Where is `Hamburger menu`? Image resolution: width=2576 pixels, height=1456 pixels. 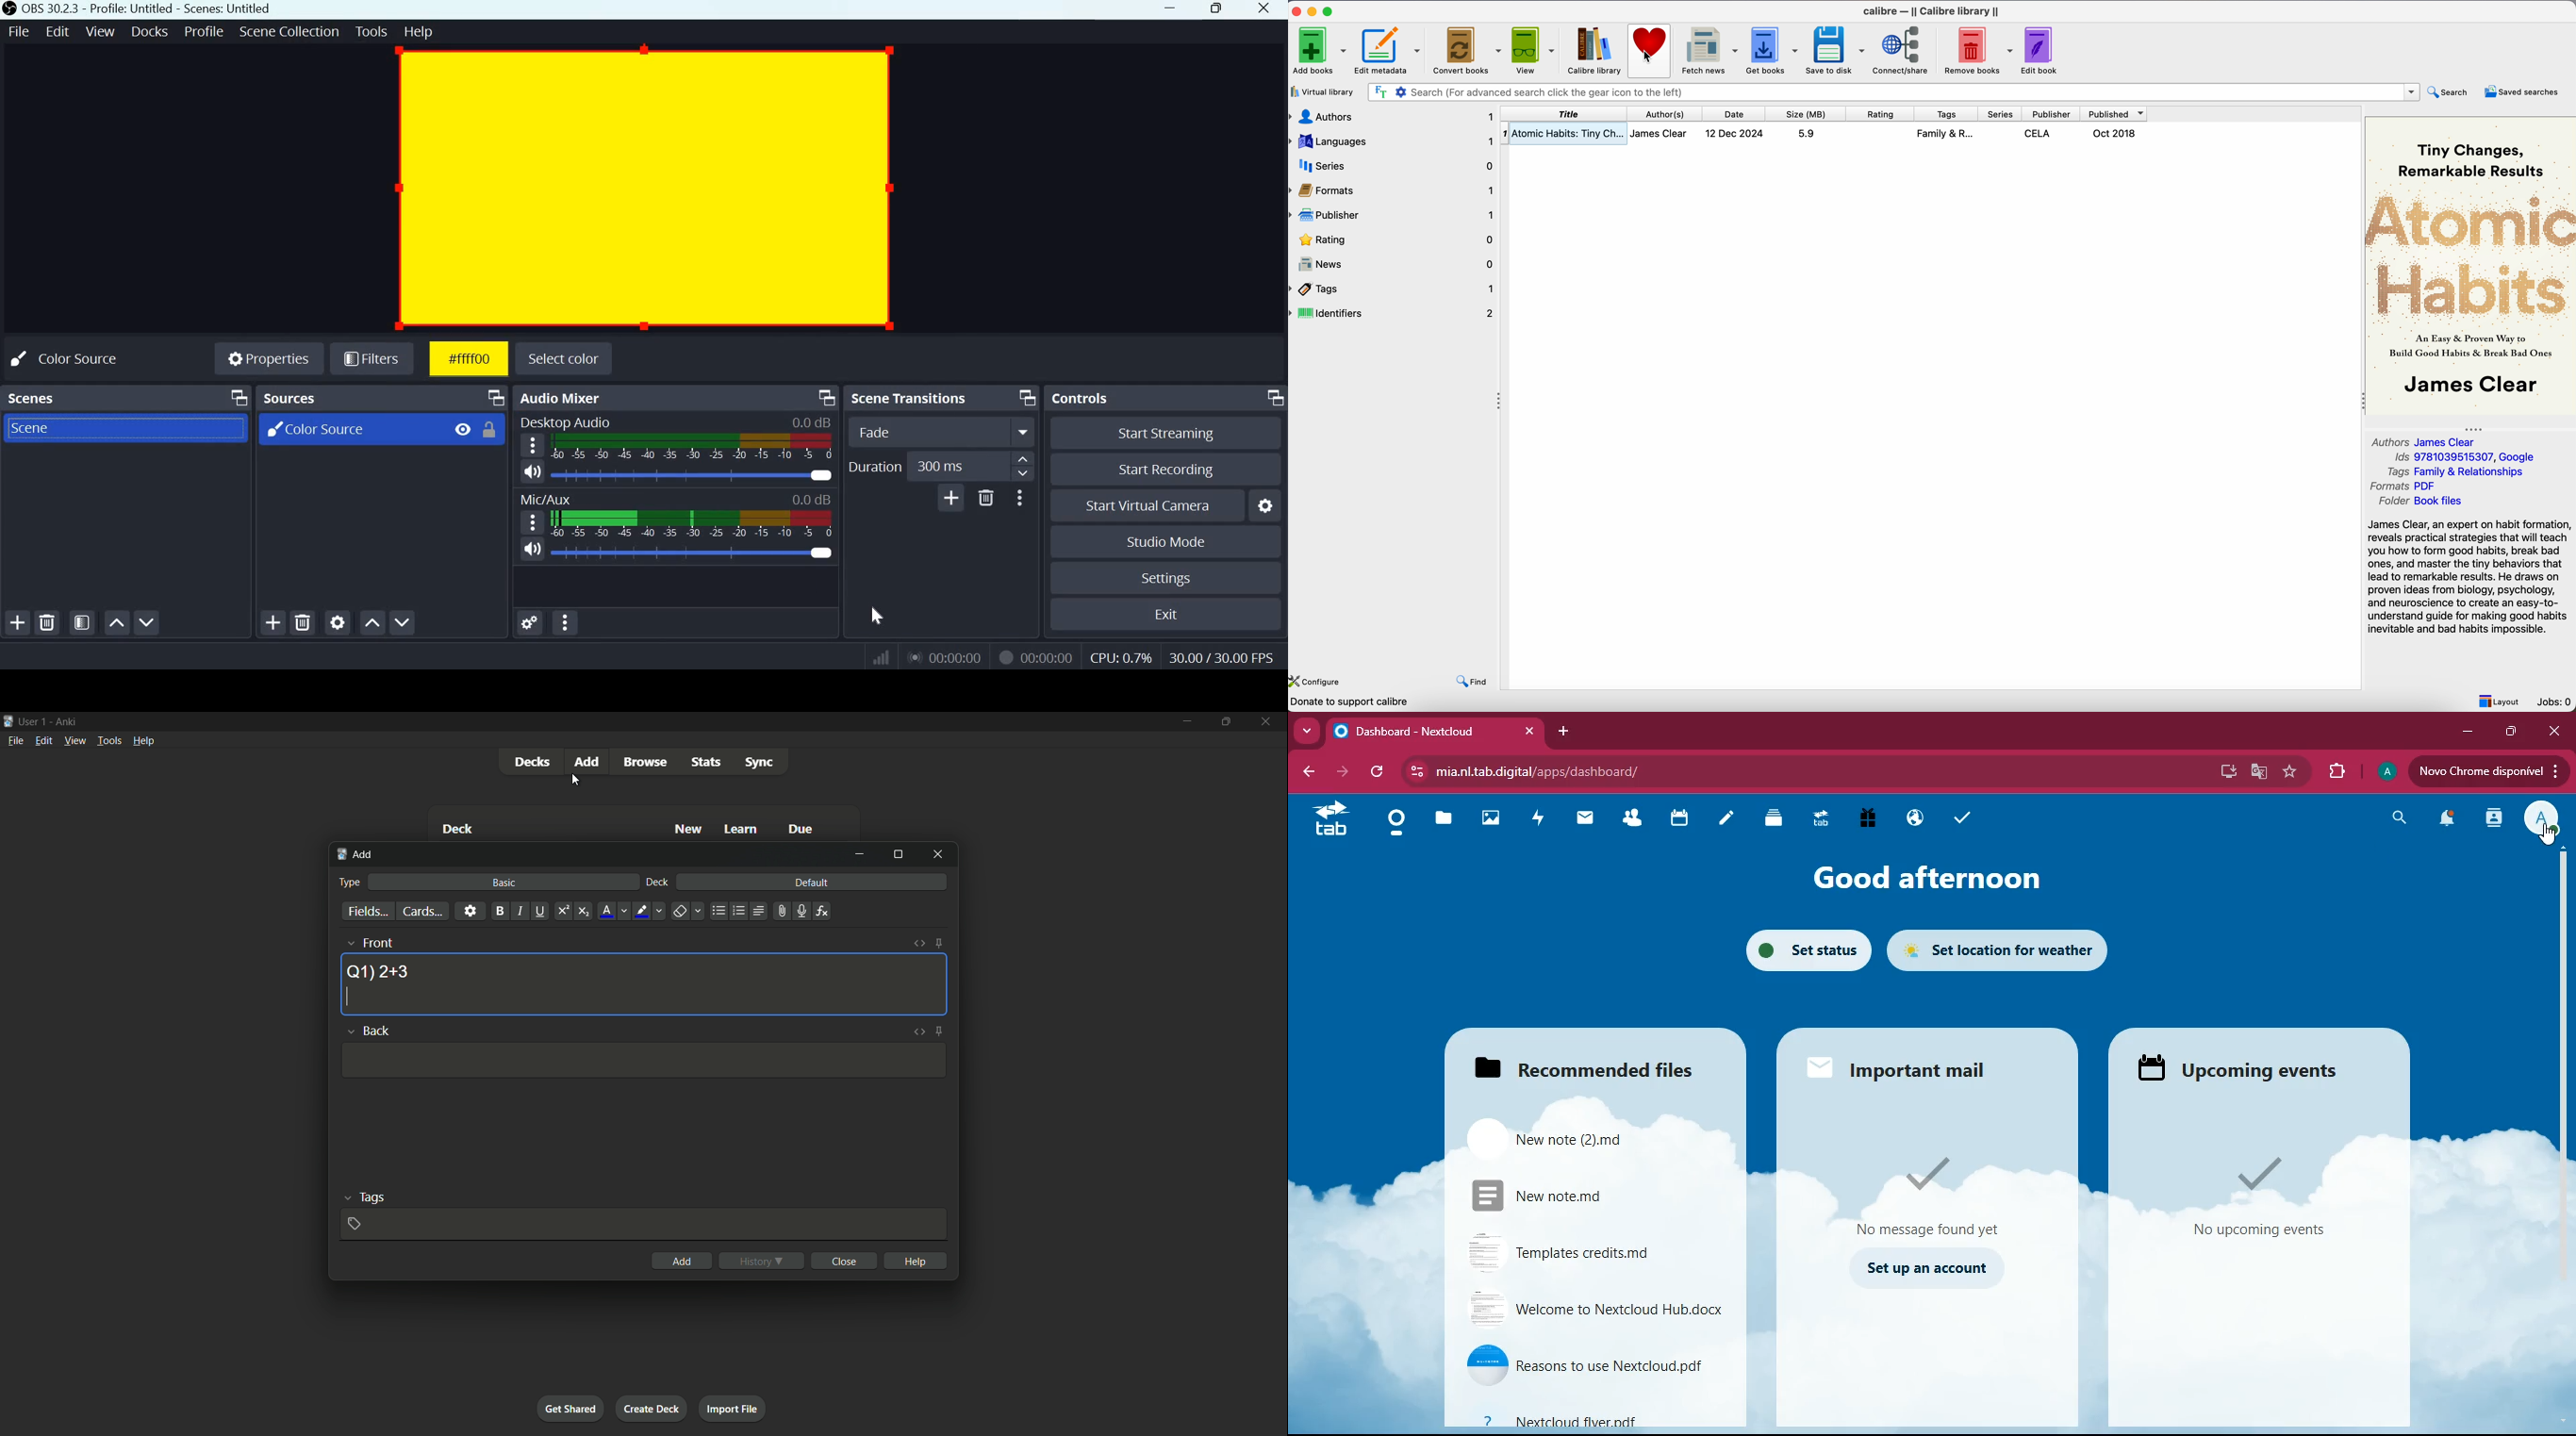 Hamburger menu is located at coordinates (533, 445).